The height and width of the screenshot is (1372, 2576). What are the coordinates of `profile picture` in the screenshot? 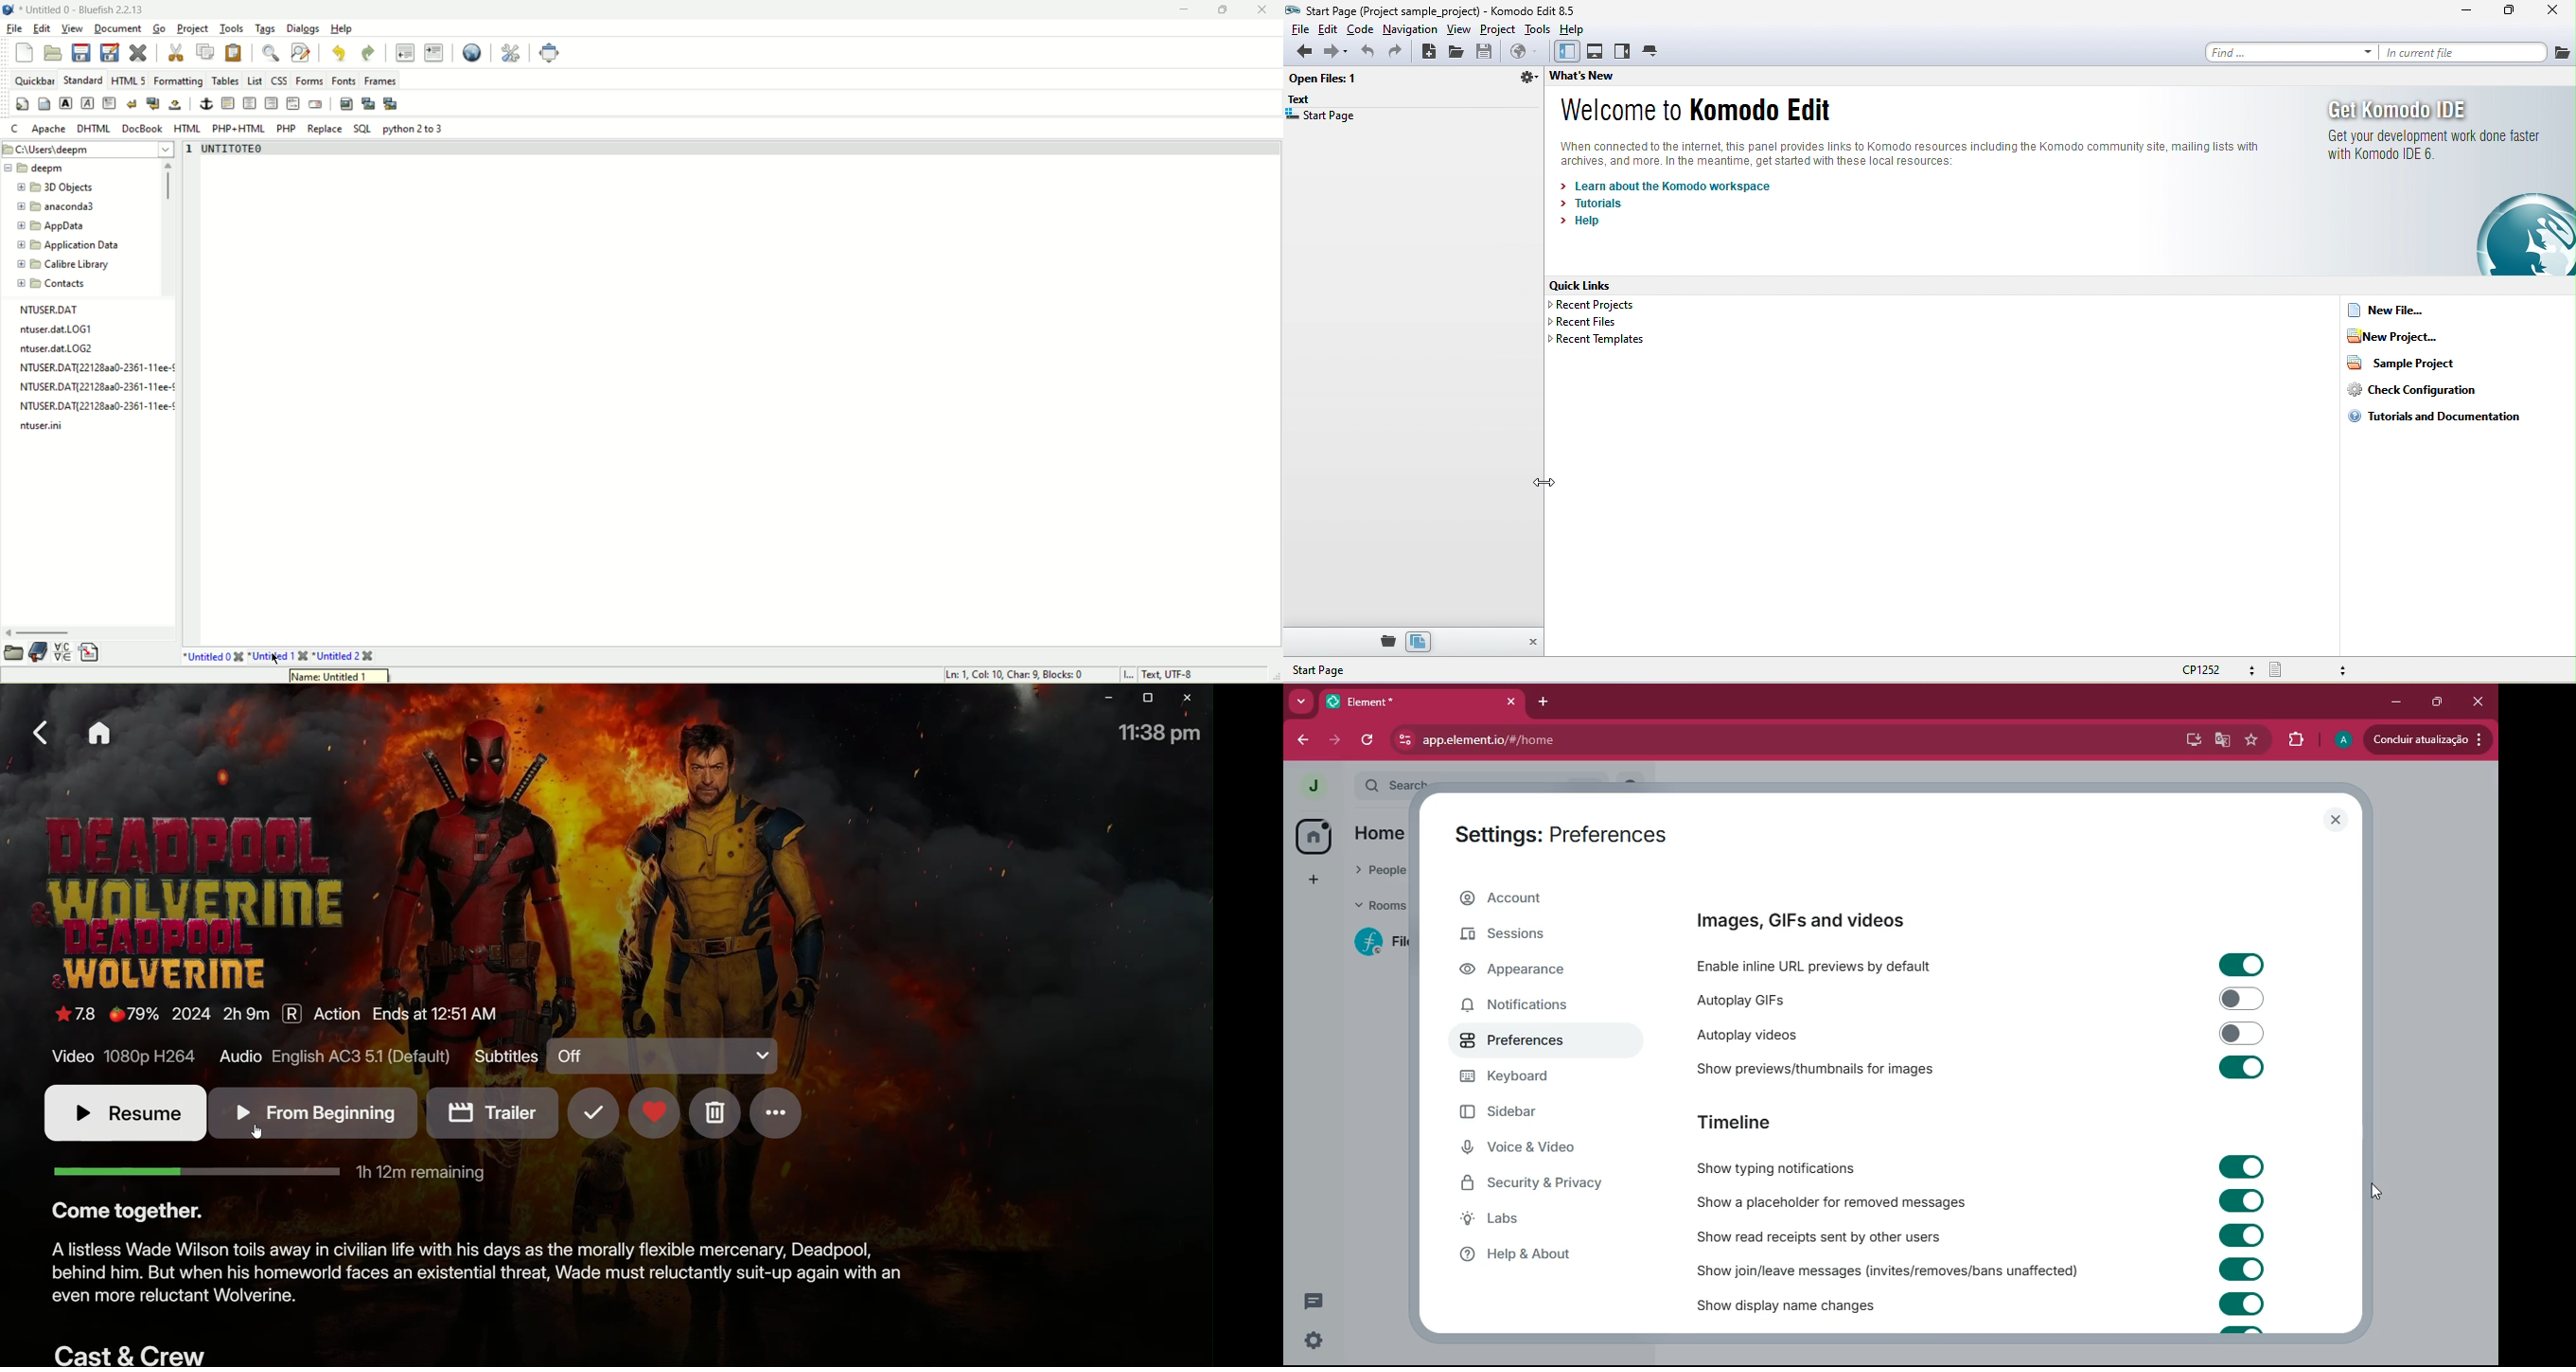 It's located at (1313, 785).